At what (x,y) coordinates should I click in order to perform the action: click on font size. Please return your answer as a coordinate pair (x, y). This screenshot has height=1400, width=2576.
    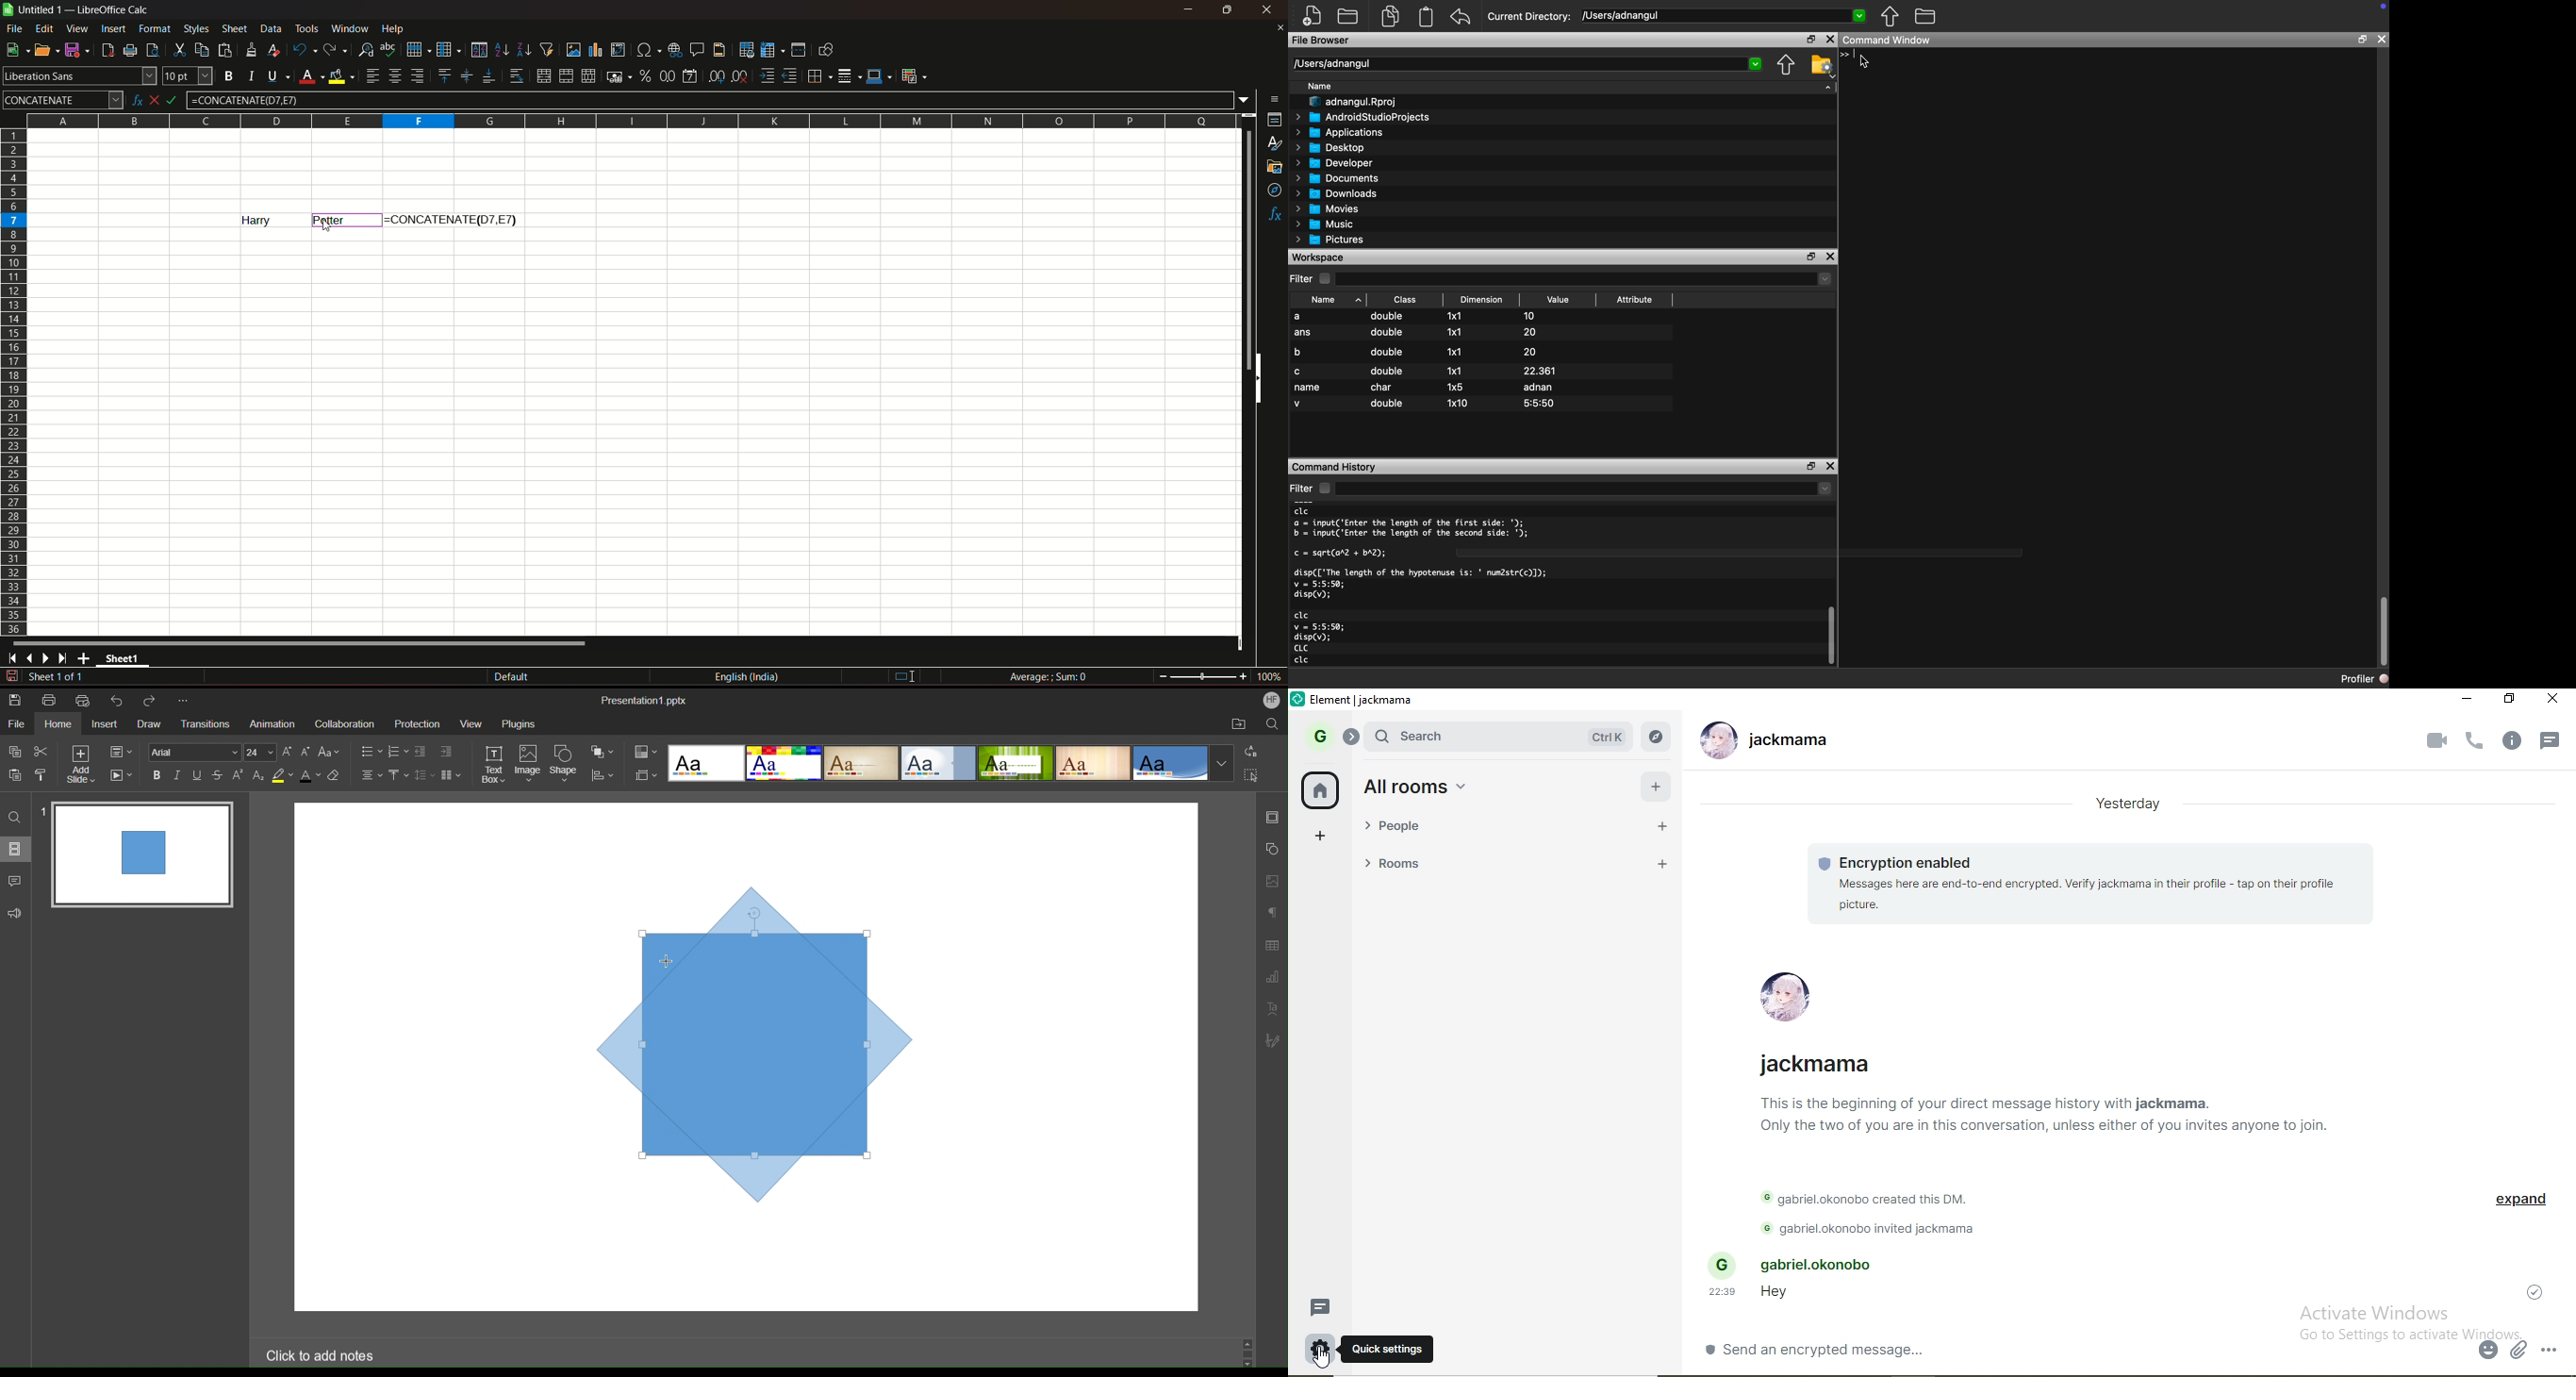
    Looking at the image, I should click on (186, 76).